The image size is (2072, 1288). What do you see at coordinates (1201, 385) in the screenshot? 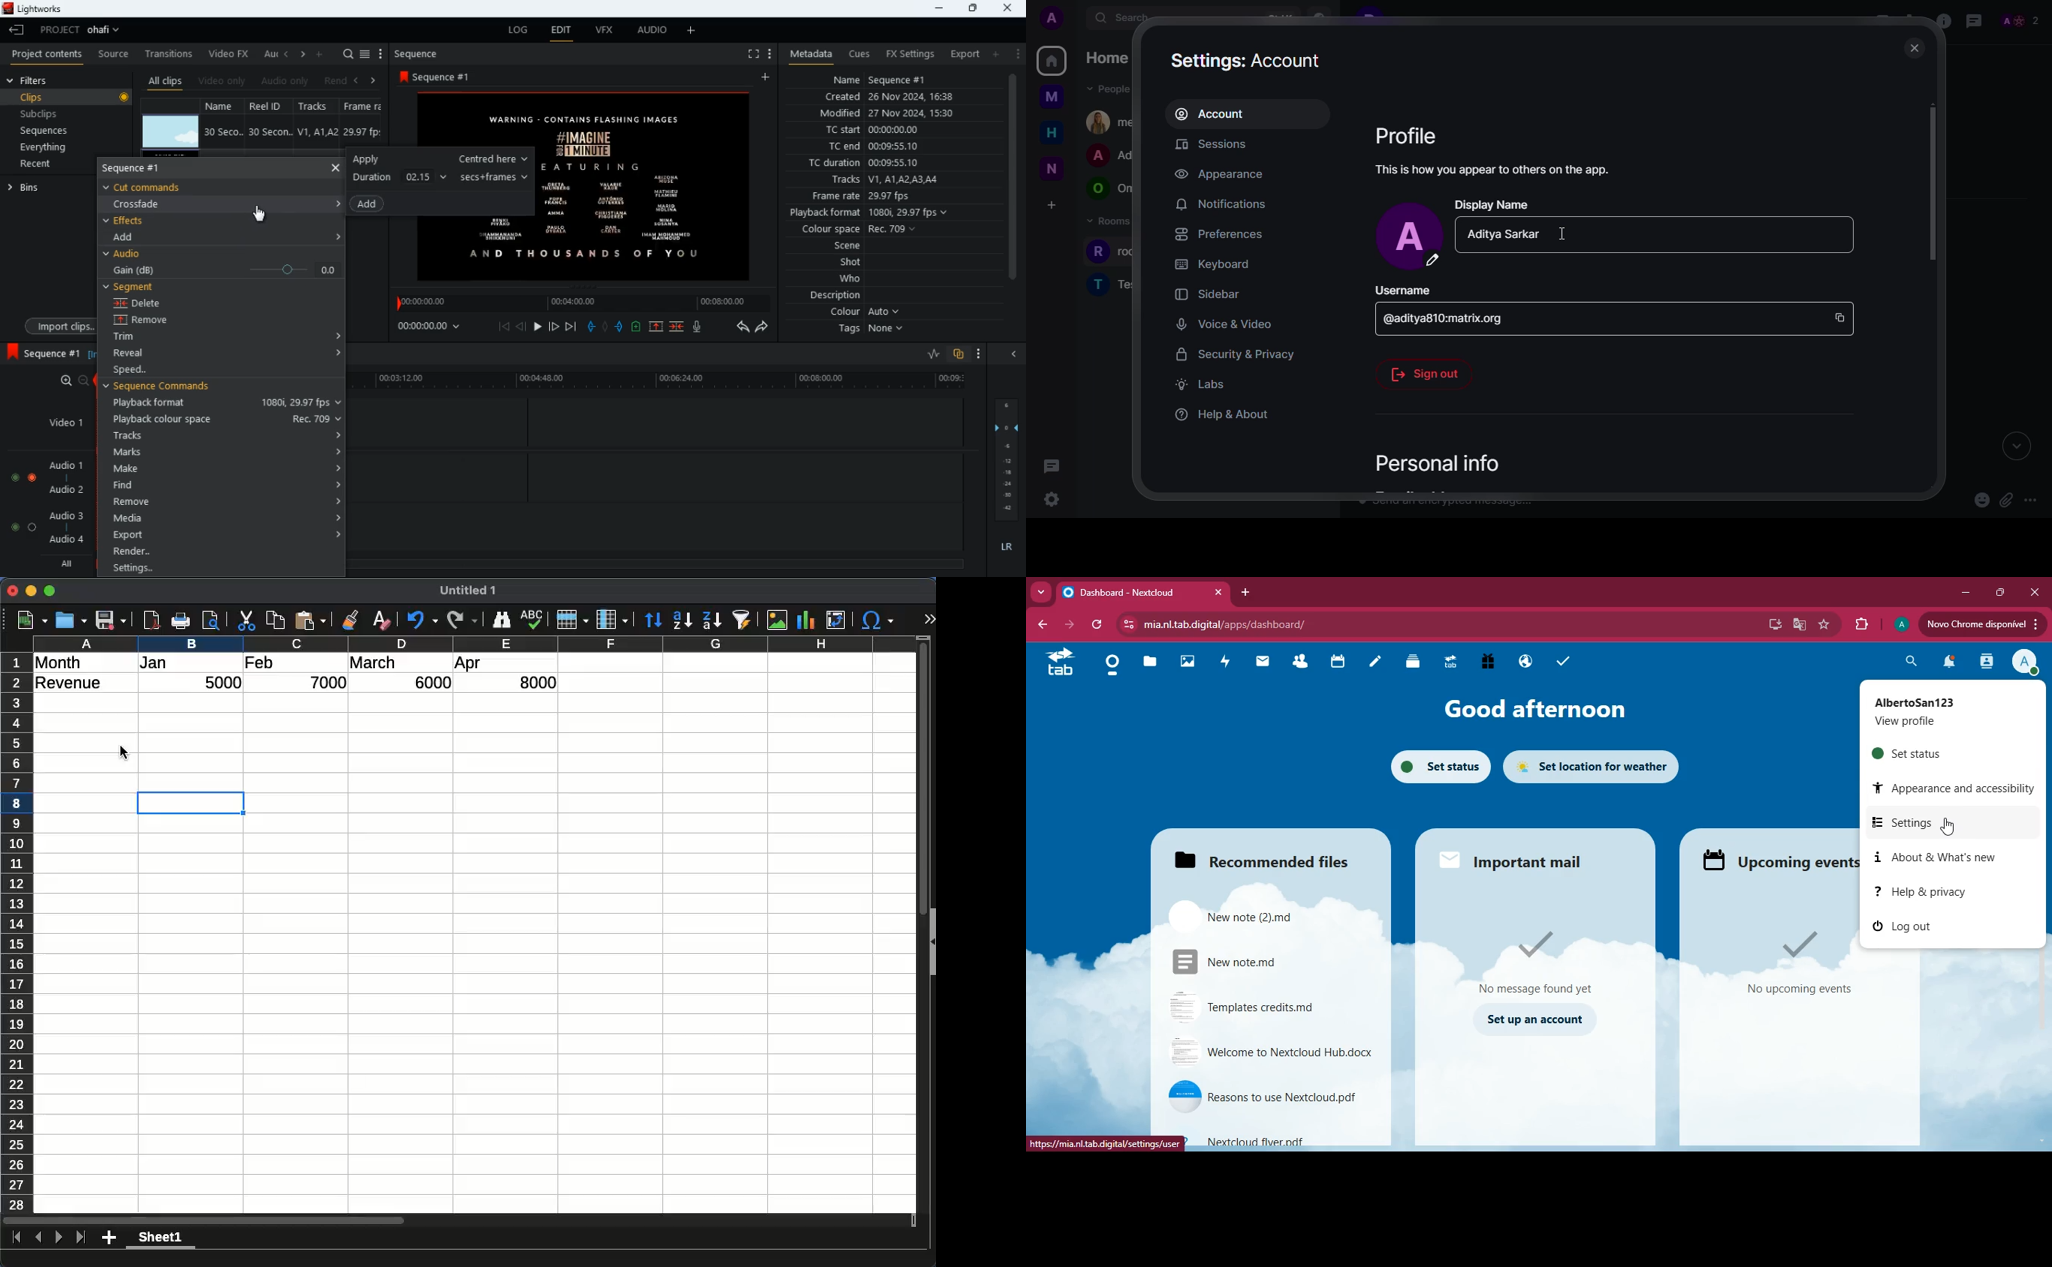
I see `labs` at bounding box center [1201, 385].